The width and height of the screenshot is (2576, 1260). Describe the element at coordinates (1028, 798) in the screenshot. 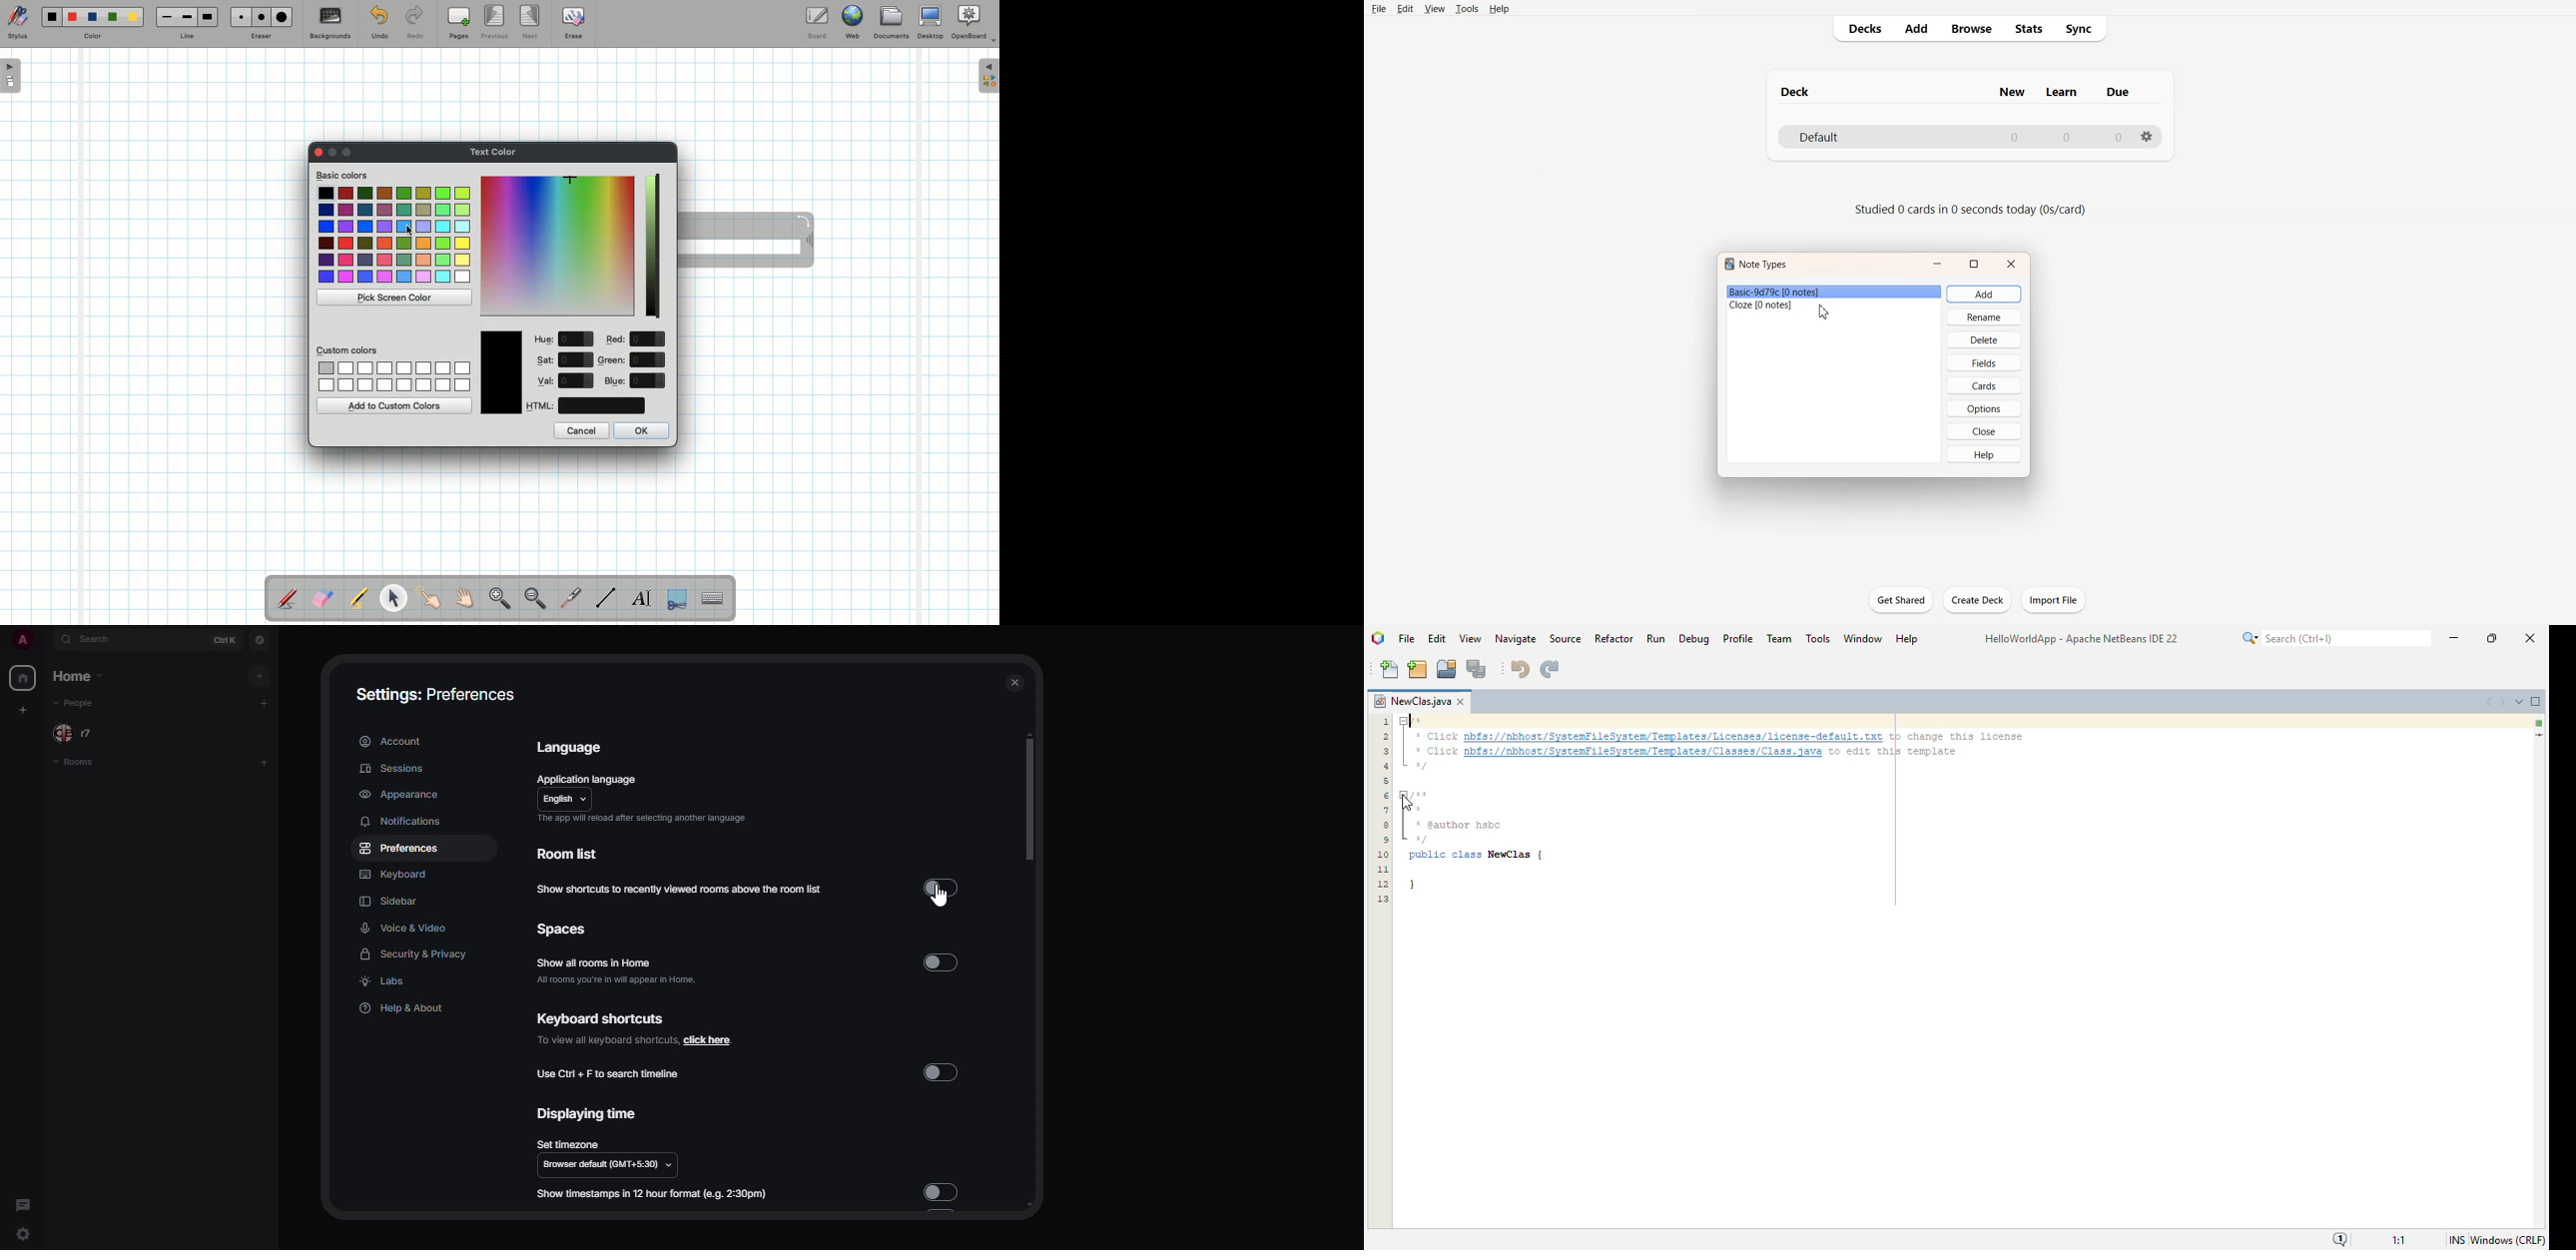

I see `scroll bar` at that location.